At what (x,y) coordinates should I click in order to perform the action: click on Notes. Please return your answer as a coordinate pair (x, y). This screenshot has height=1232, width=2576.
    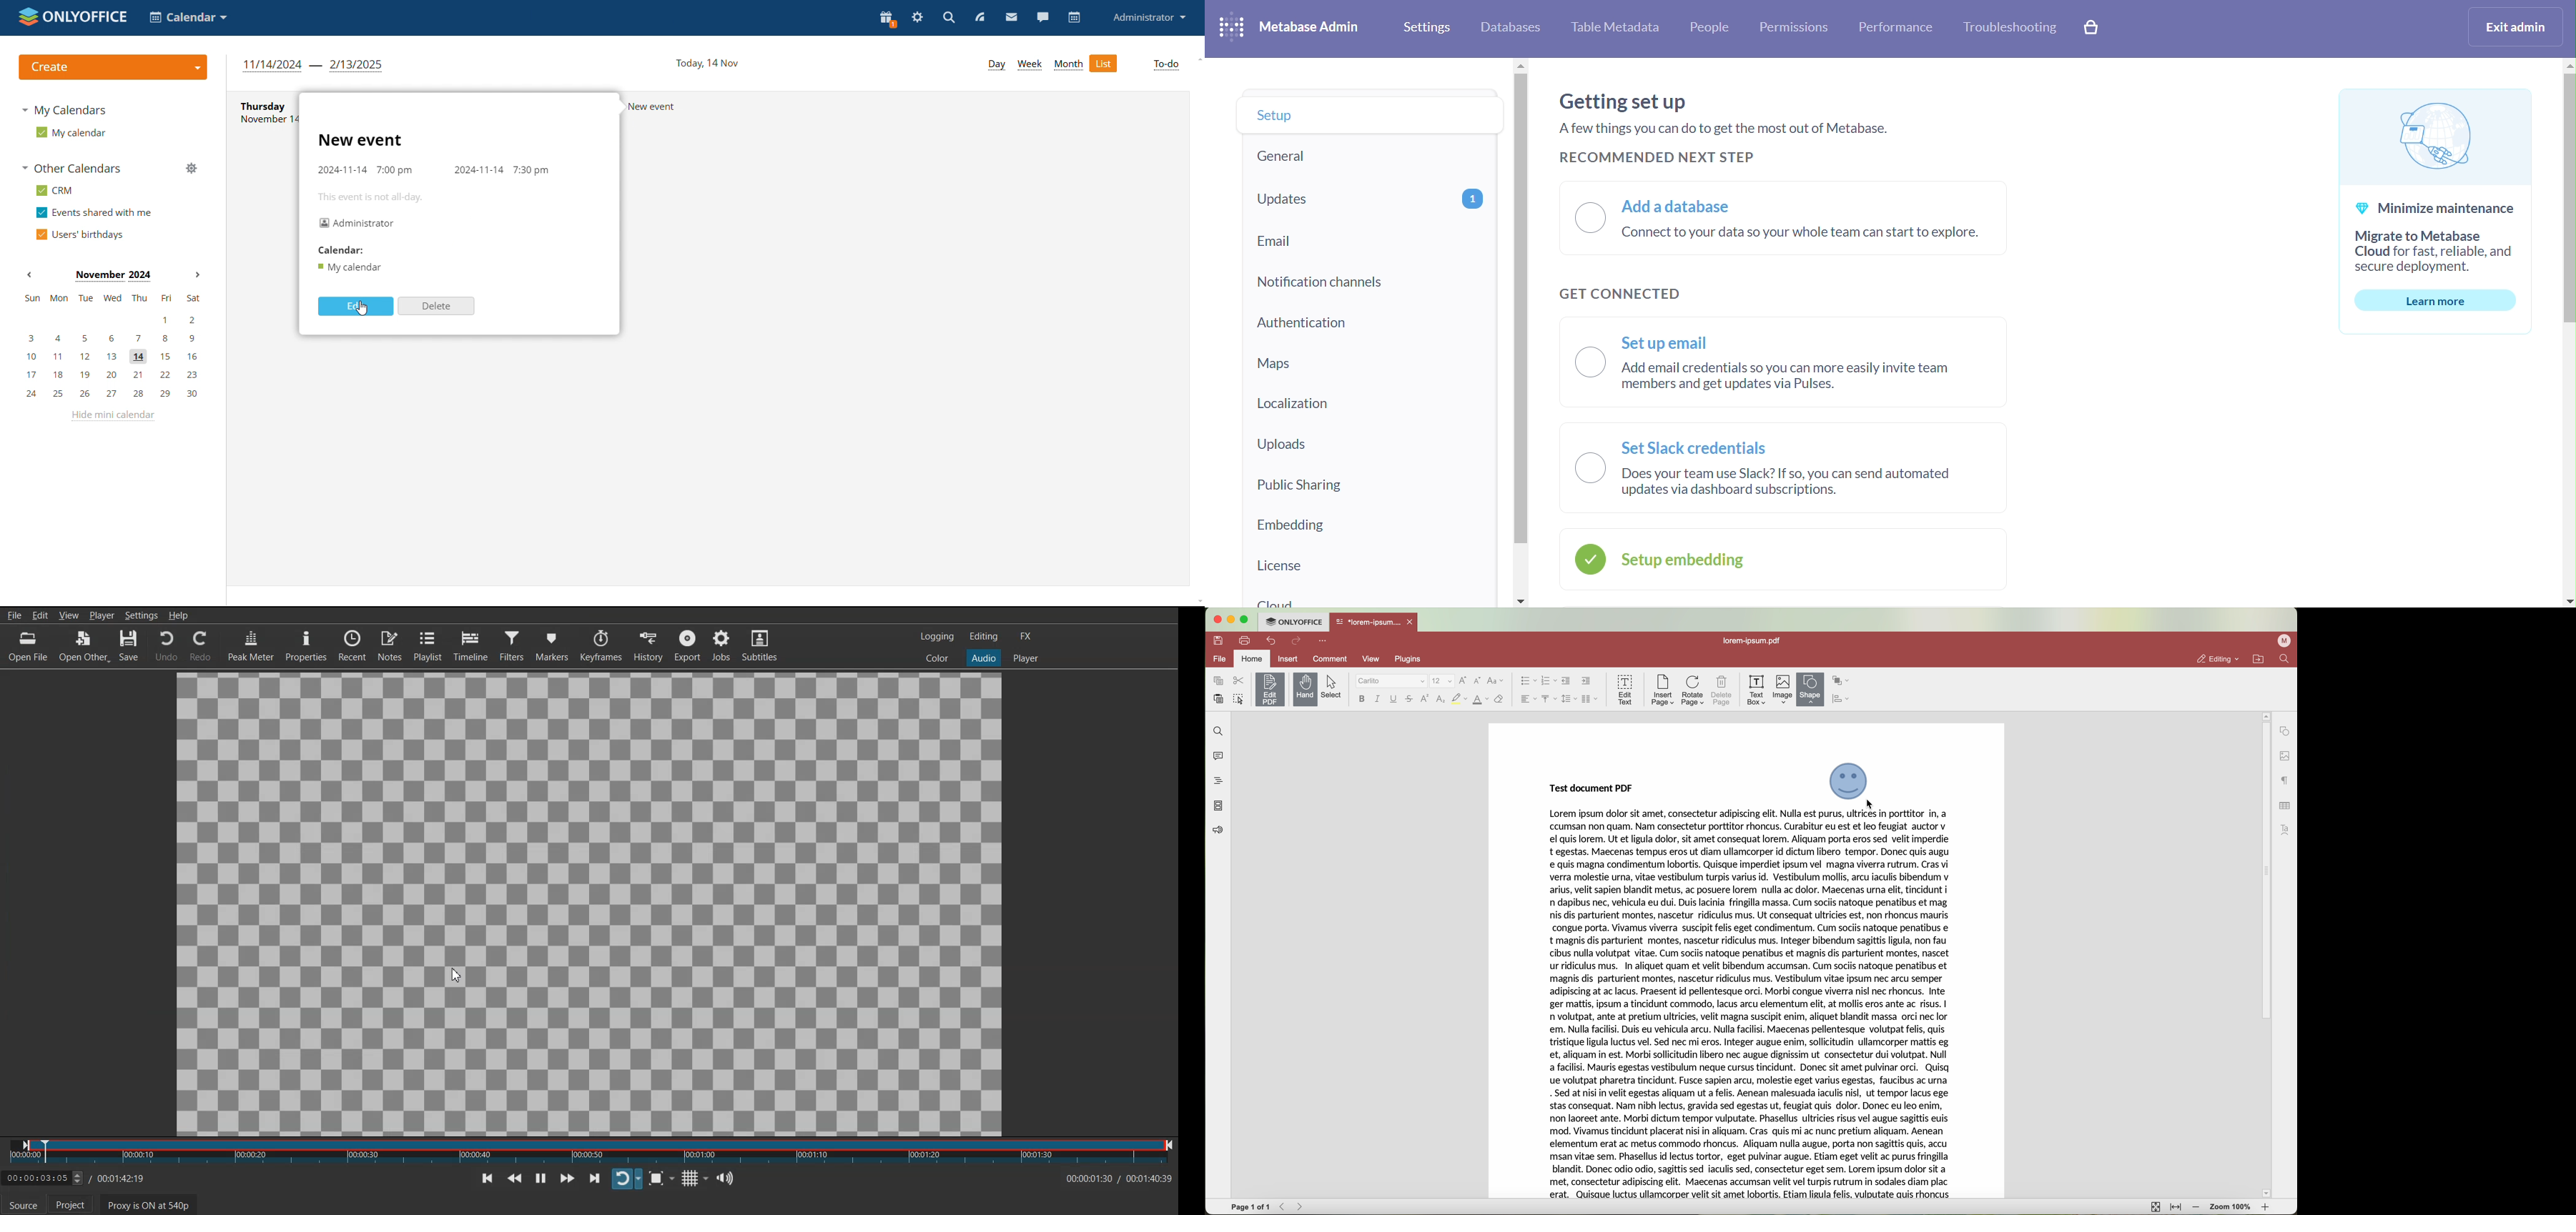
    Looking at the image, I should click on (390, 646).